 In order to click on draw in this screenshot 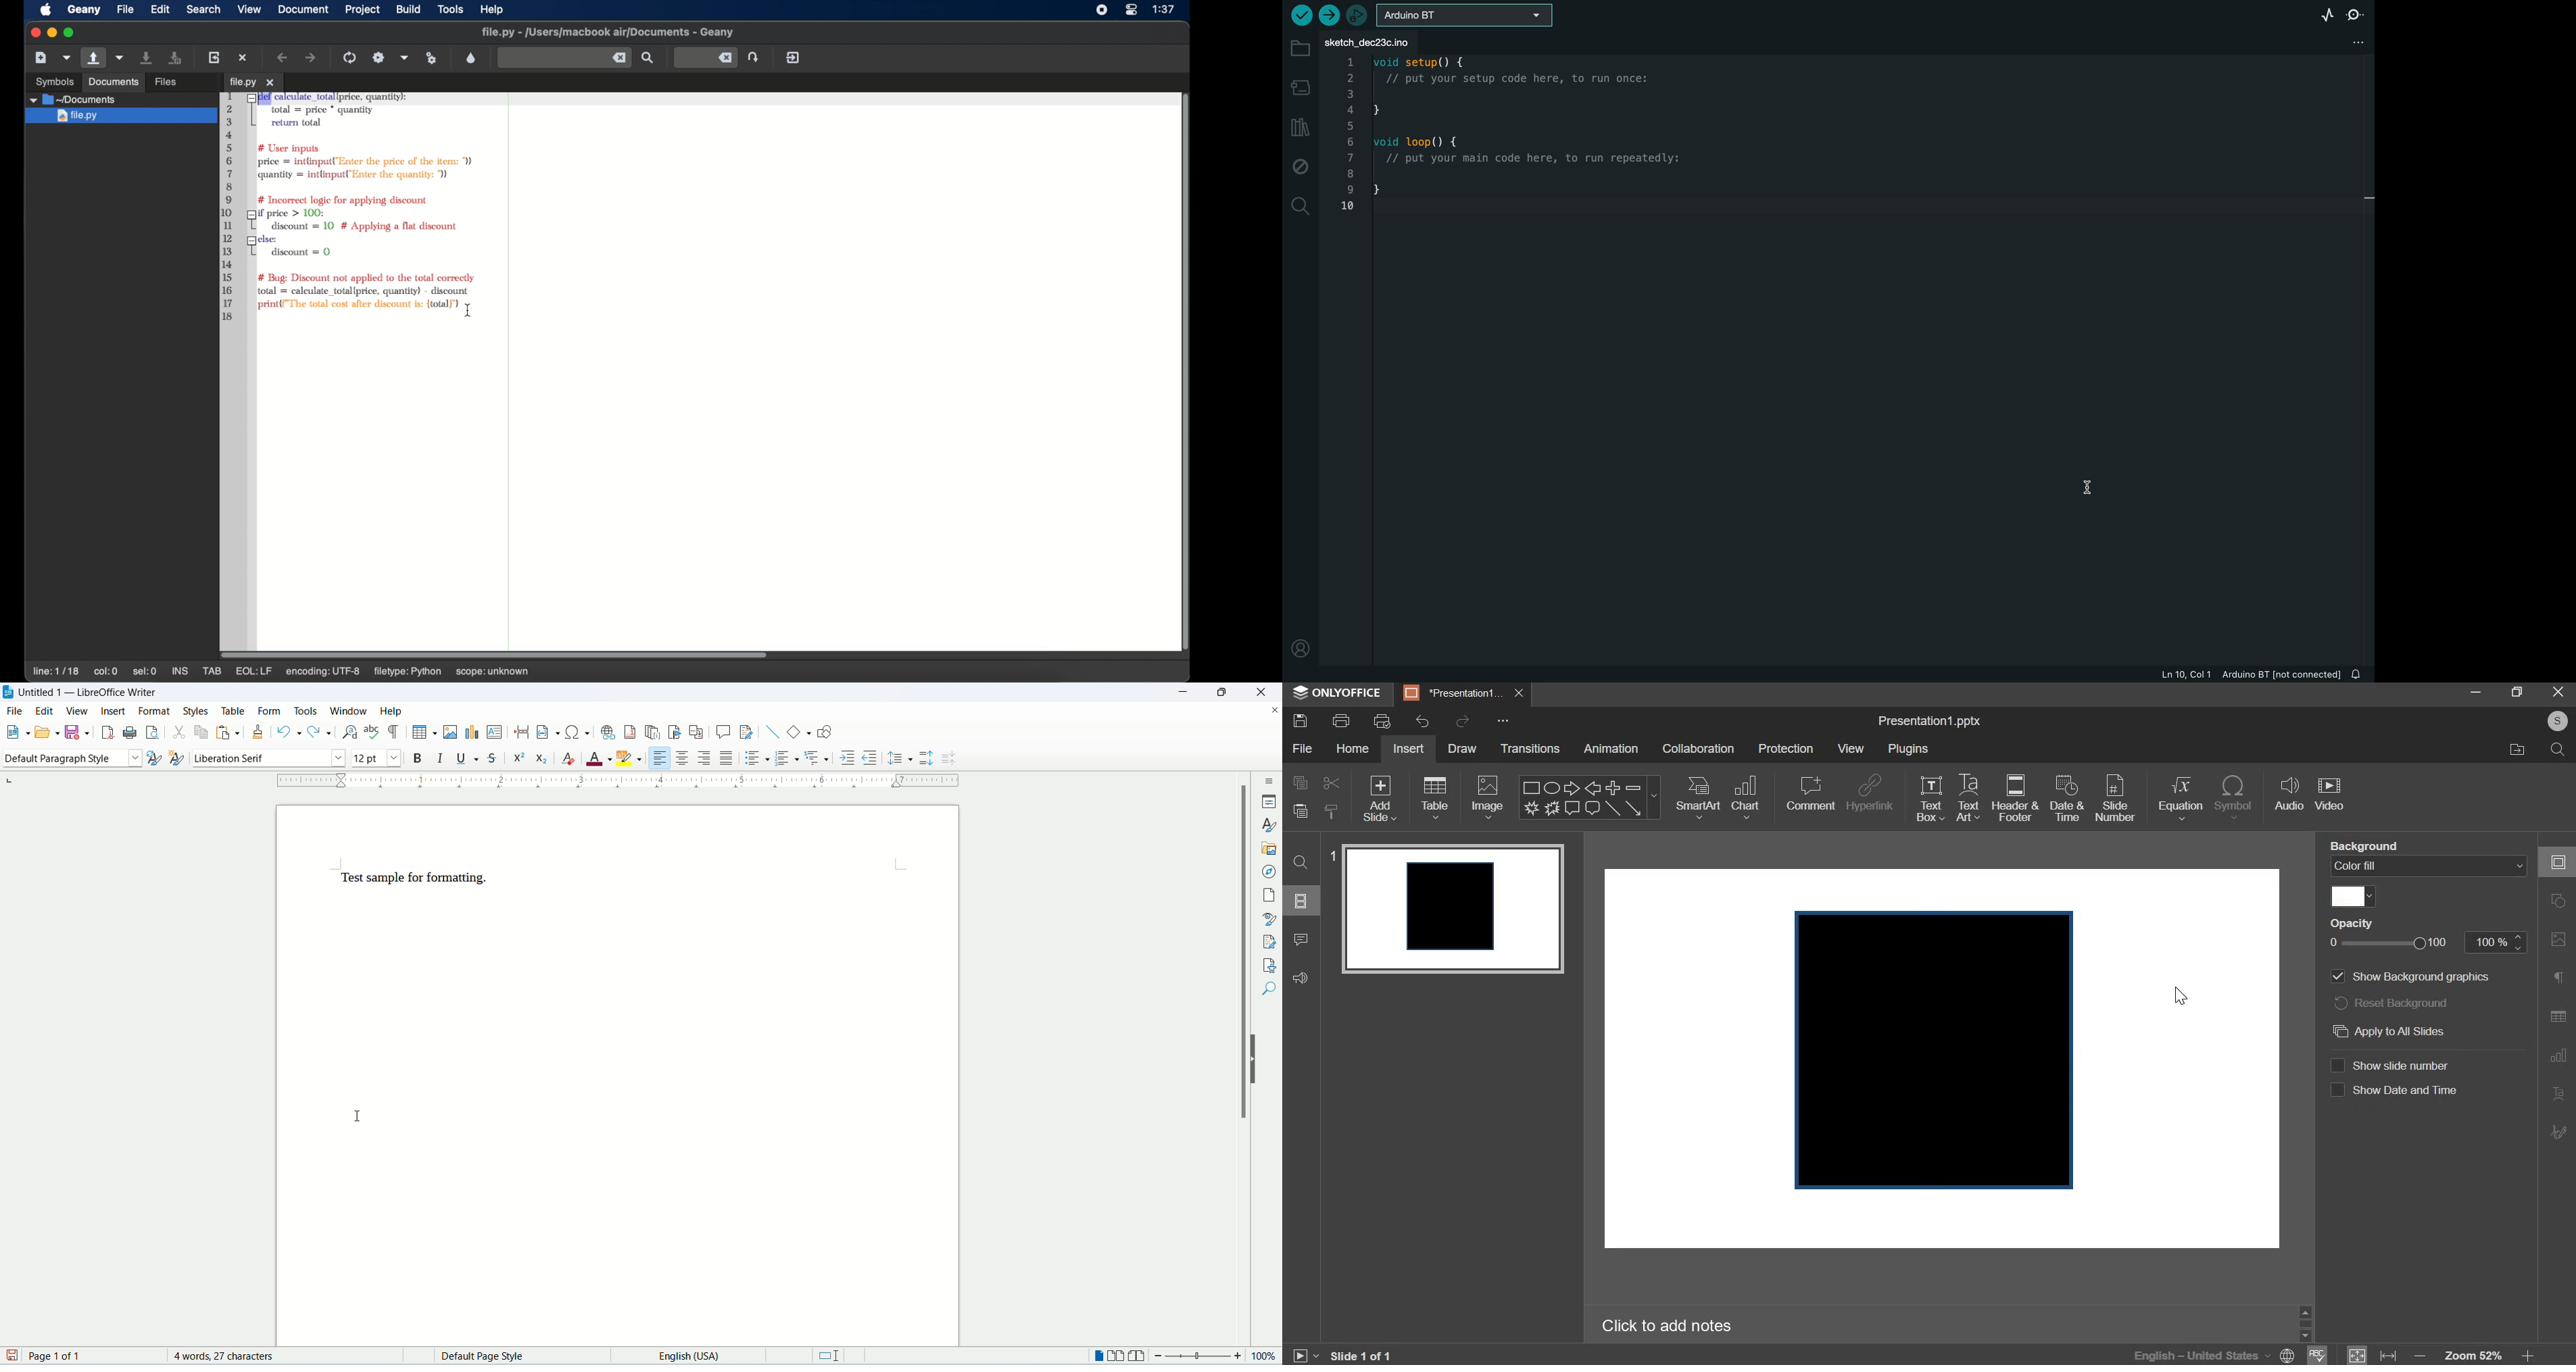, I will do `click(1463, 750)`.